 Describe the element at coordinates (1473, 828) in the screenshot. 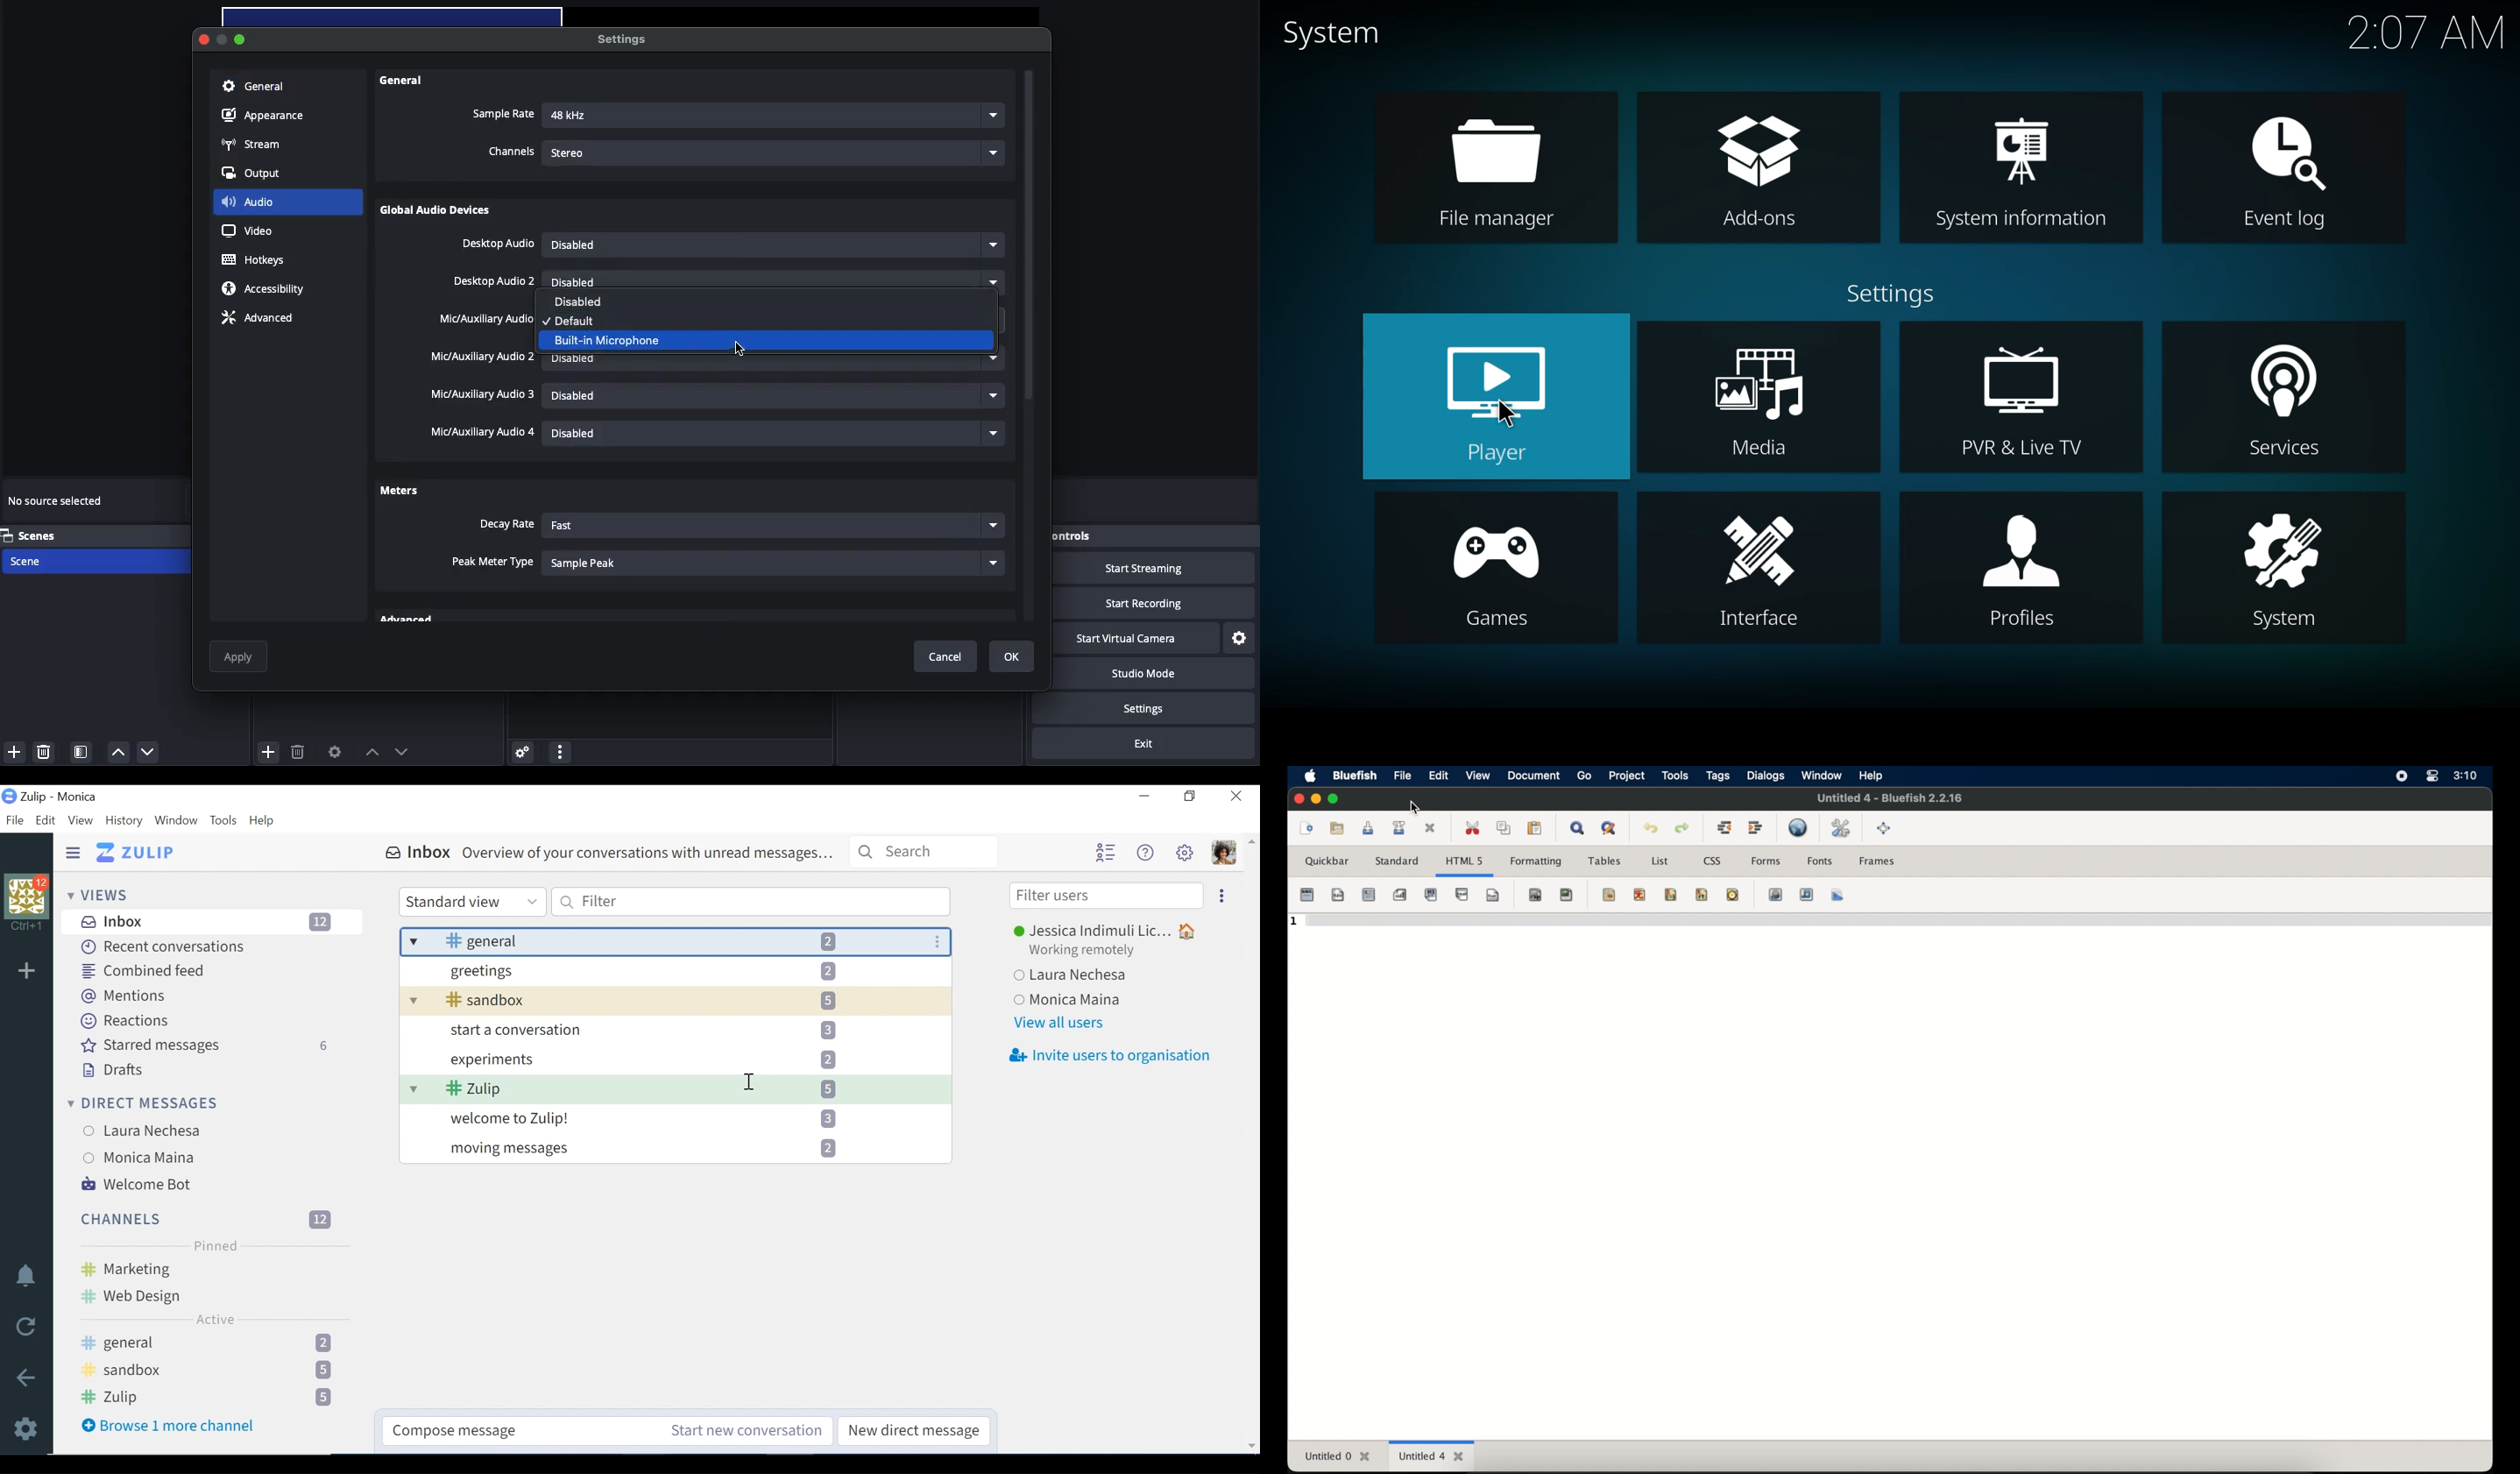

I see `cut` at that location.